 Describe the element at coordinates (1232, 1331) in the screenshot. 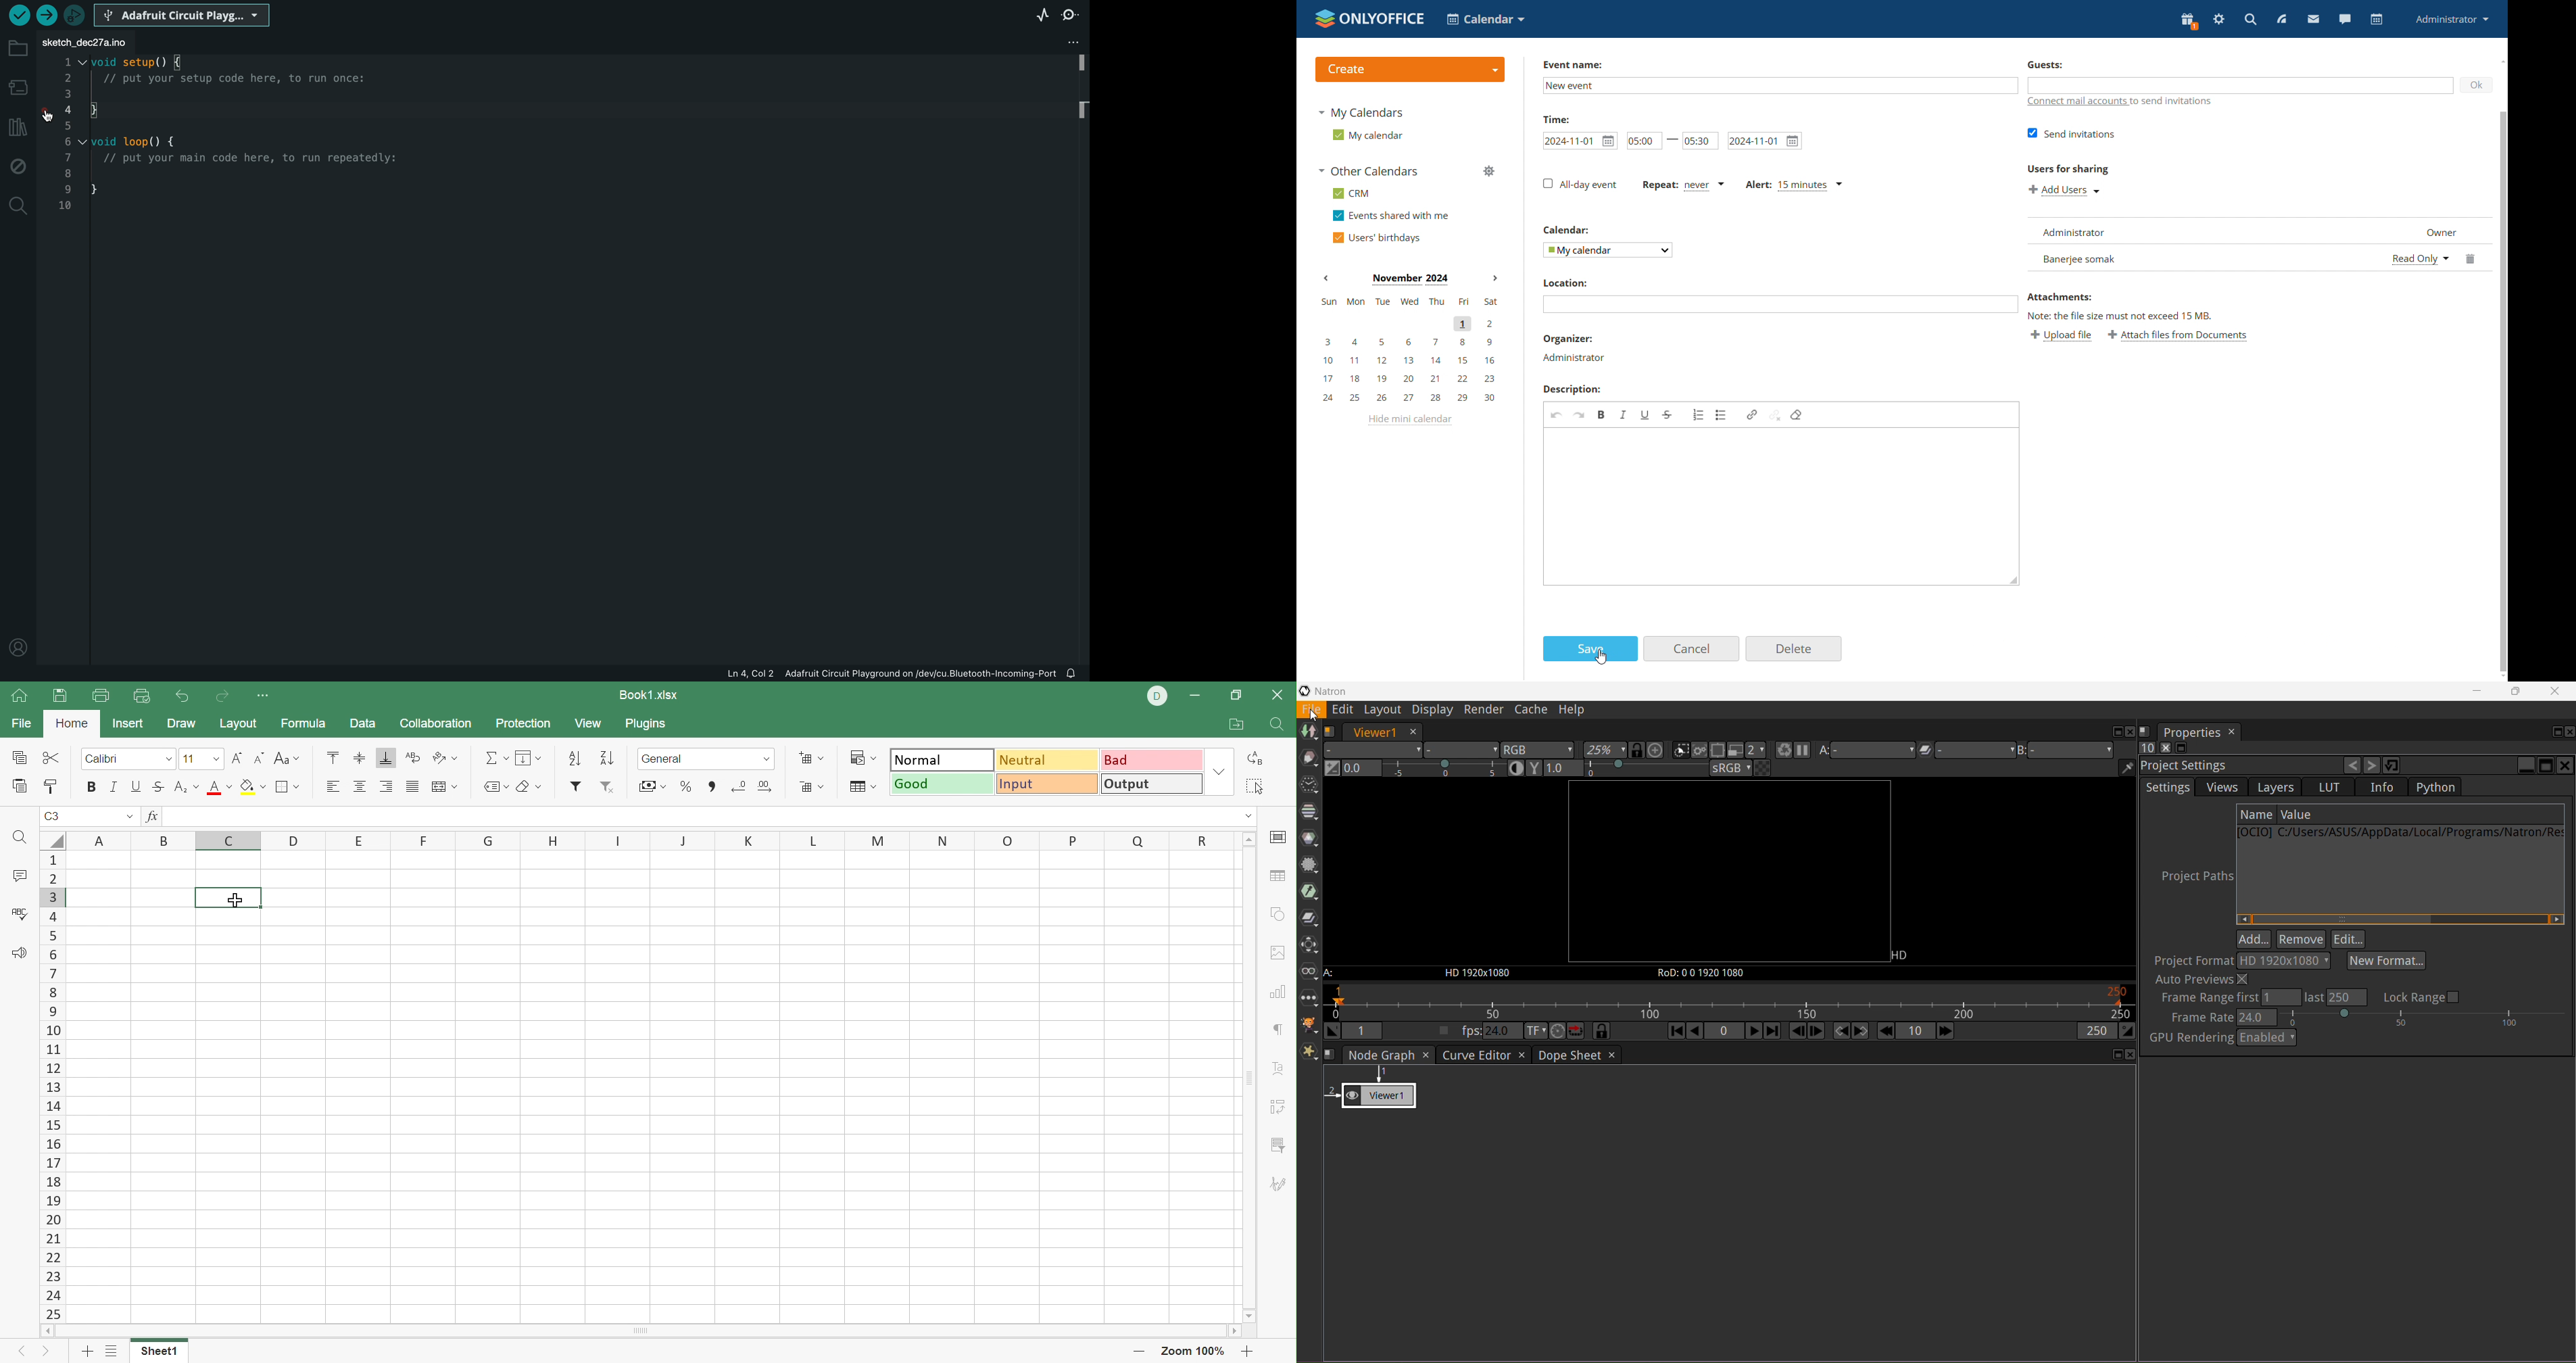

I see `Scroll Right` at that location.